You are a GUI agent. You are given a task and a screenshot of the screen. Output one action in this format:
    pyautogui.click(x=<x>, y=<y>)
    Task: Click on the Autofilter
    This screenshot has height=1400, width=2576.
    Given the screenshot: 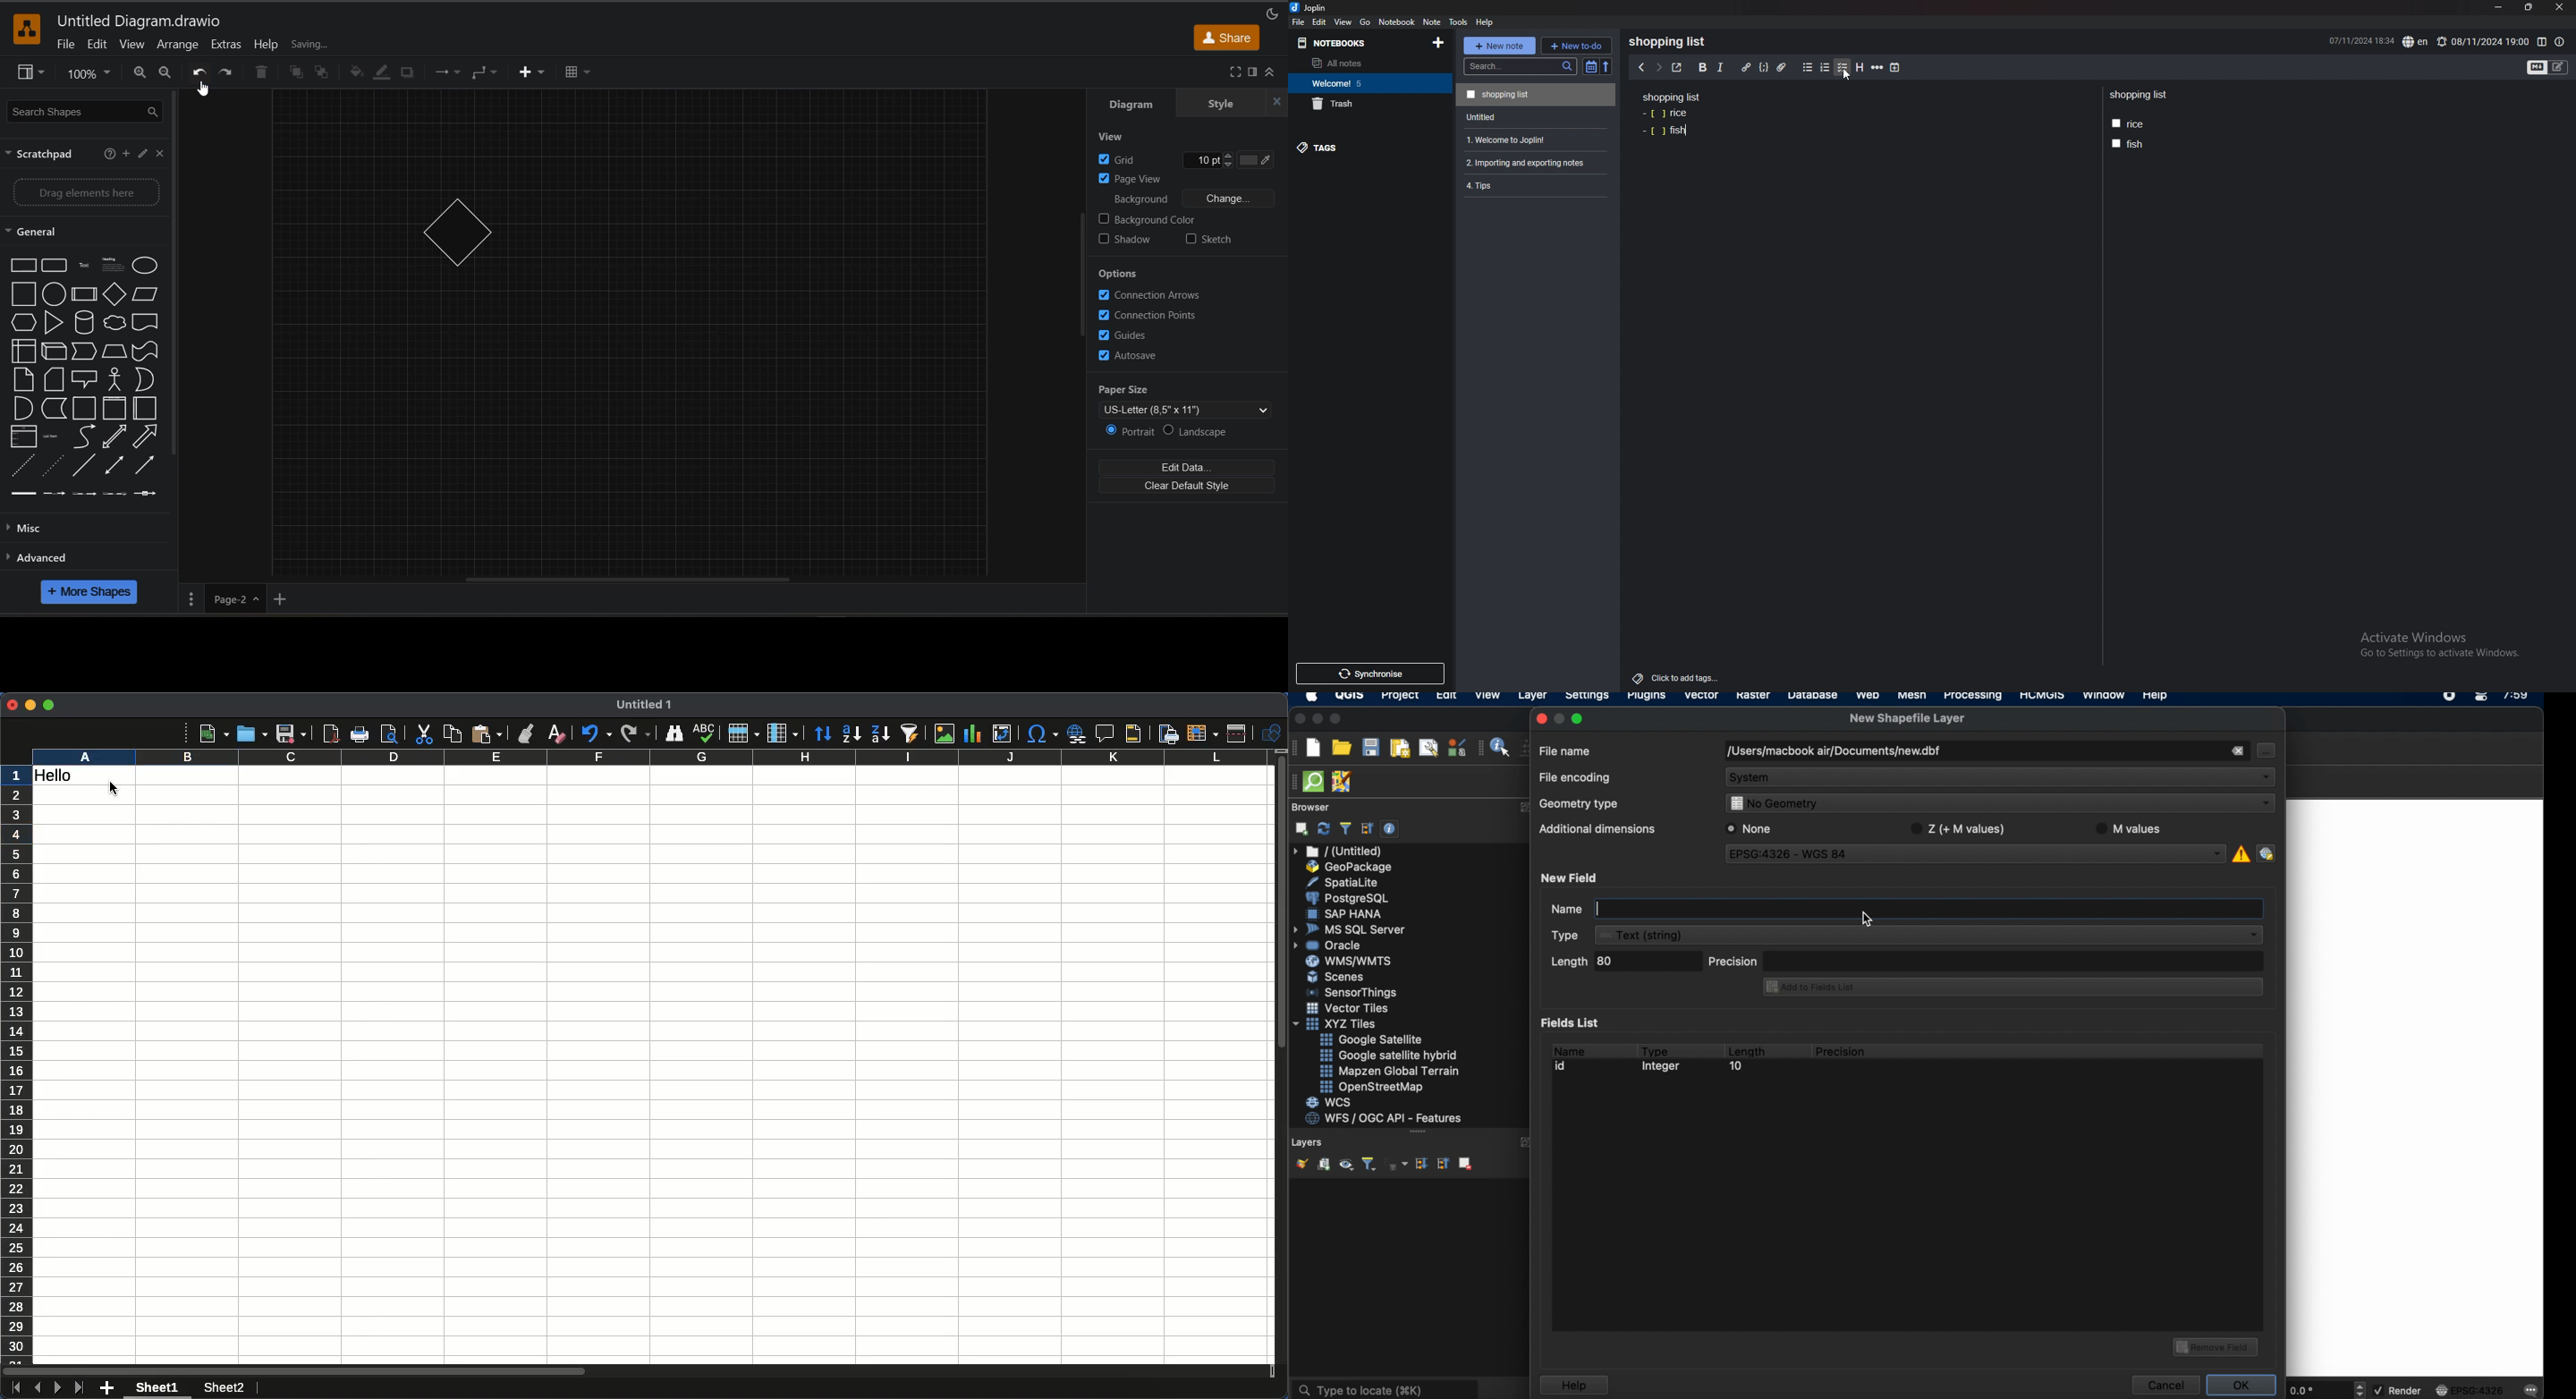 What is the action you would take?
    pyautogui.click(x=909, y=733)
    